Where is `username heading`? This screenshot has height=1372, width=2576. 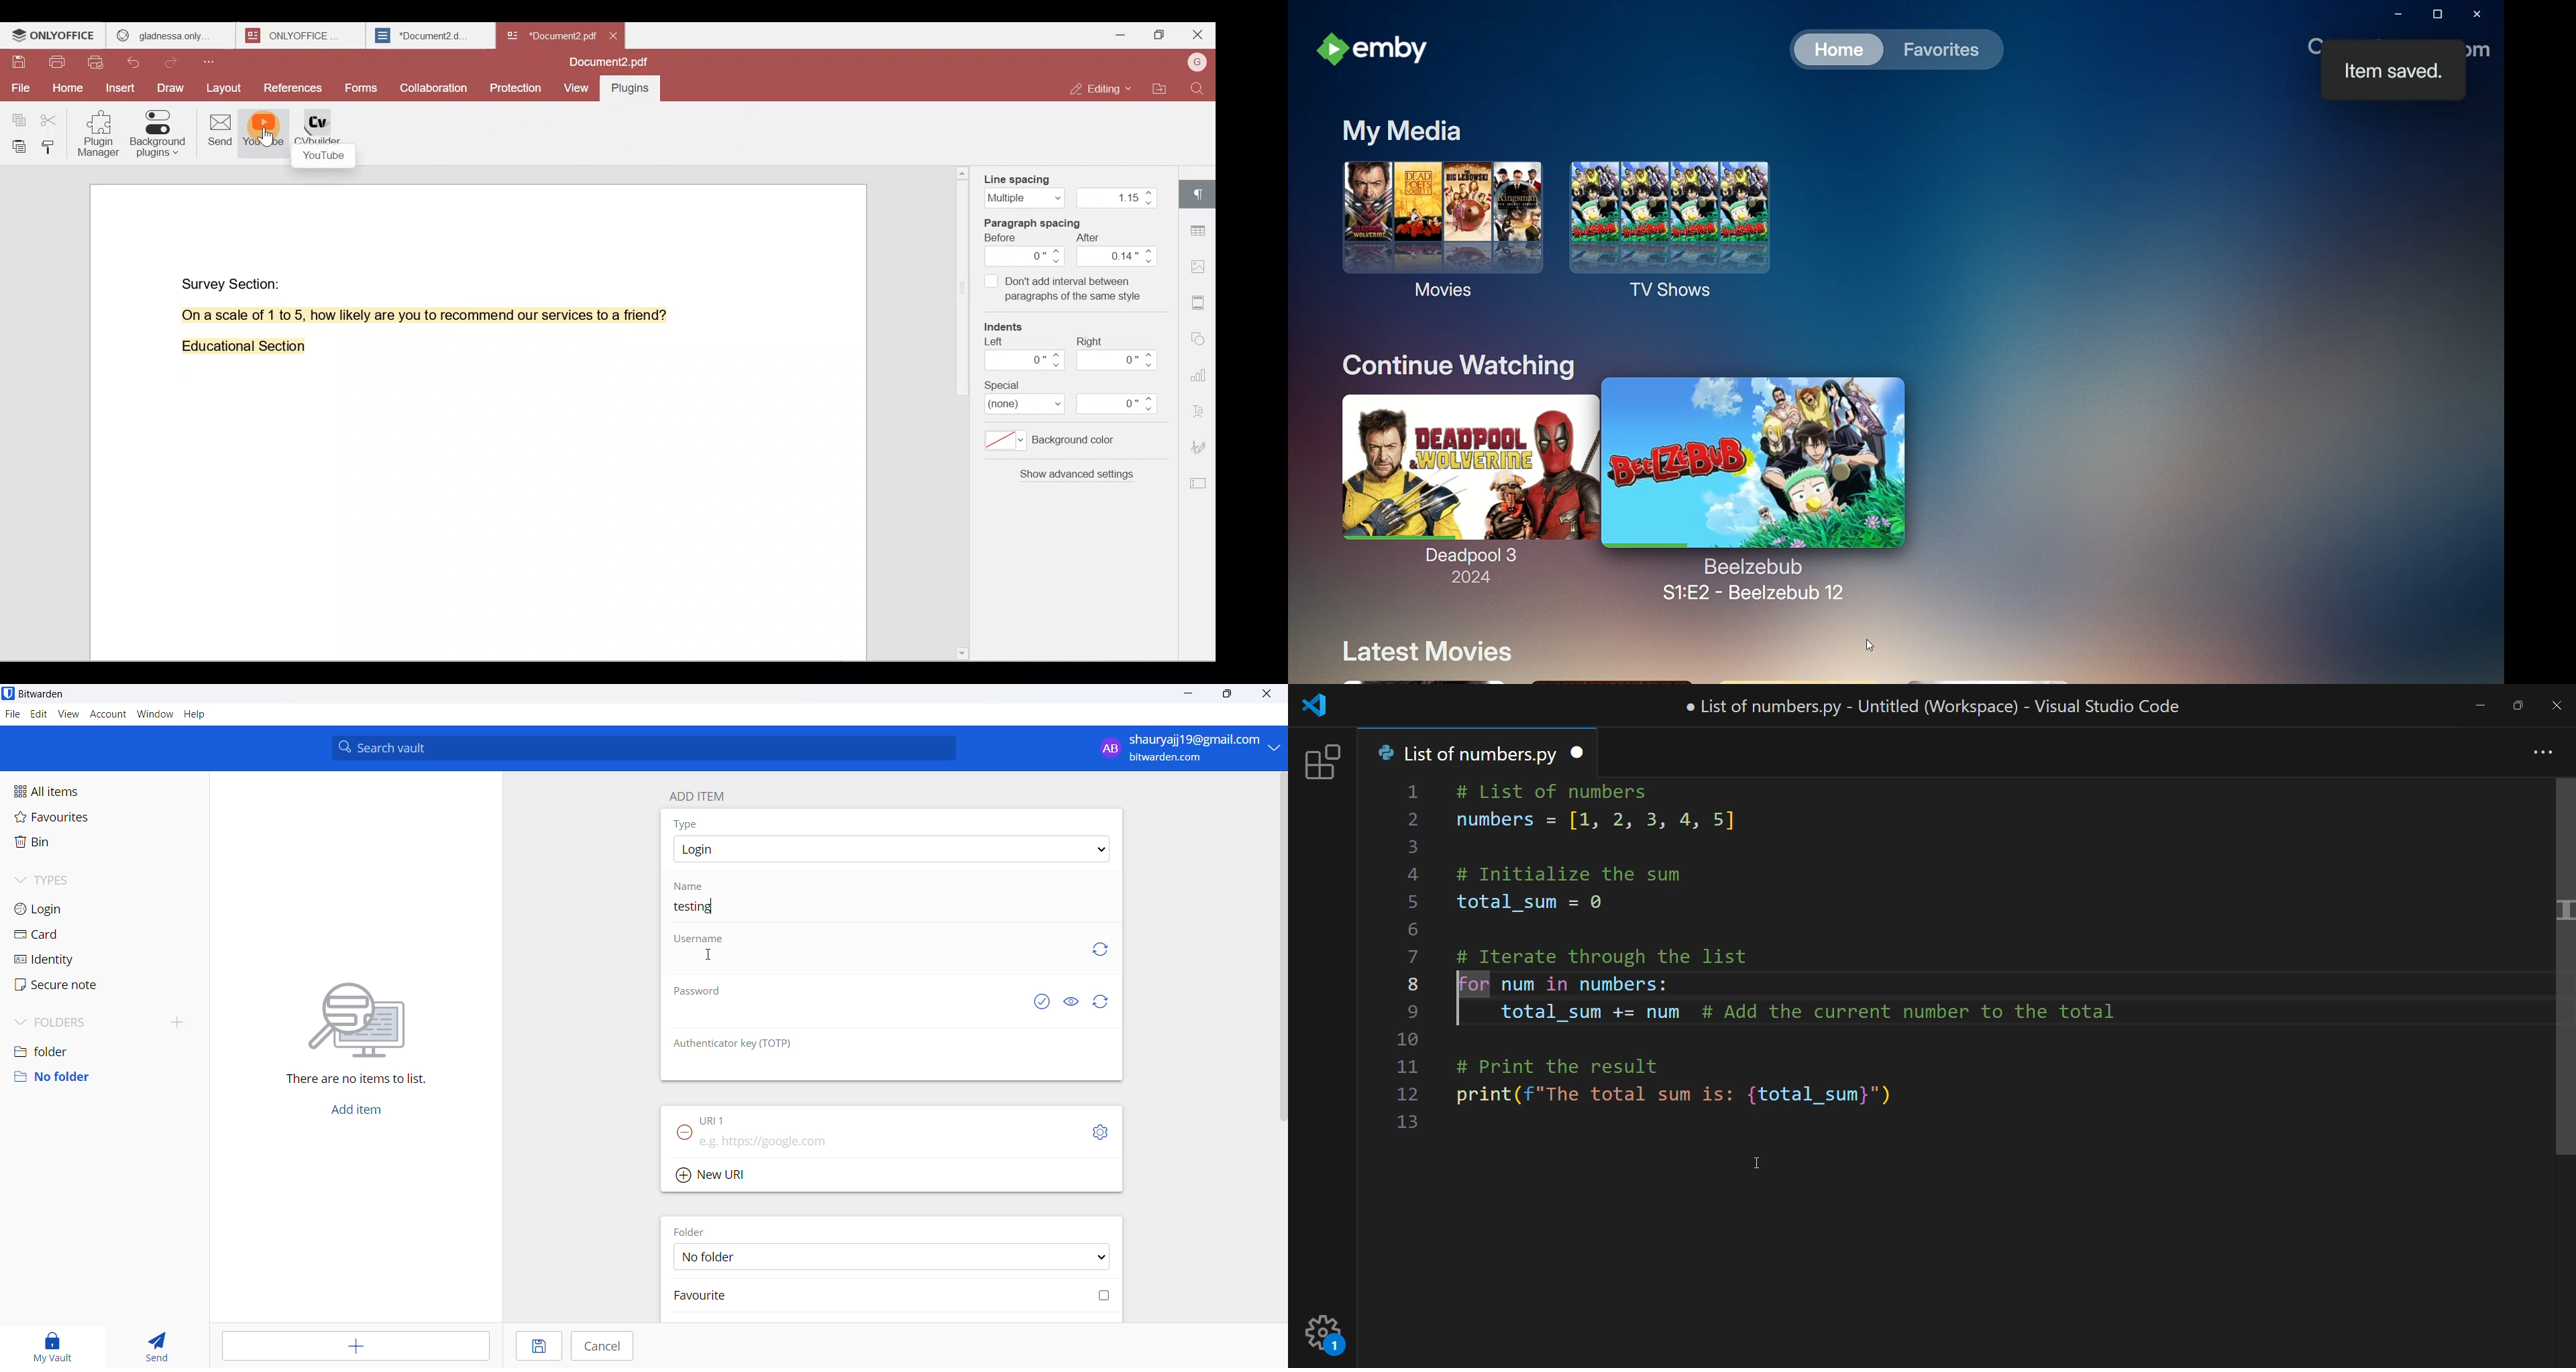 username heading is located at coordinates (700, 940).